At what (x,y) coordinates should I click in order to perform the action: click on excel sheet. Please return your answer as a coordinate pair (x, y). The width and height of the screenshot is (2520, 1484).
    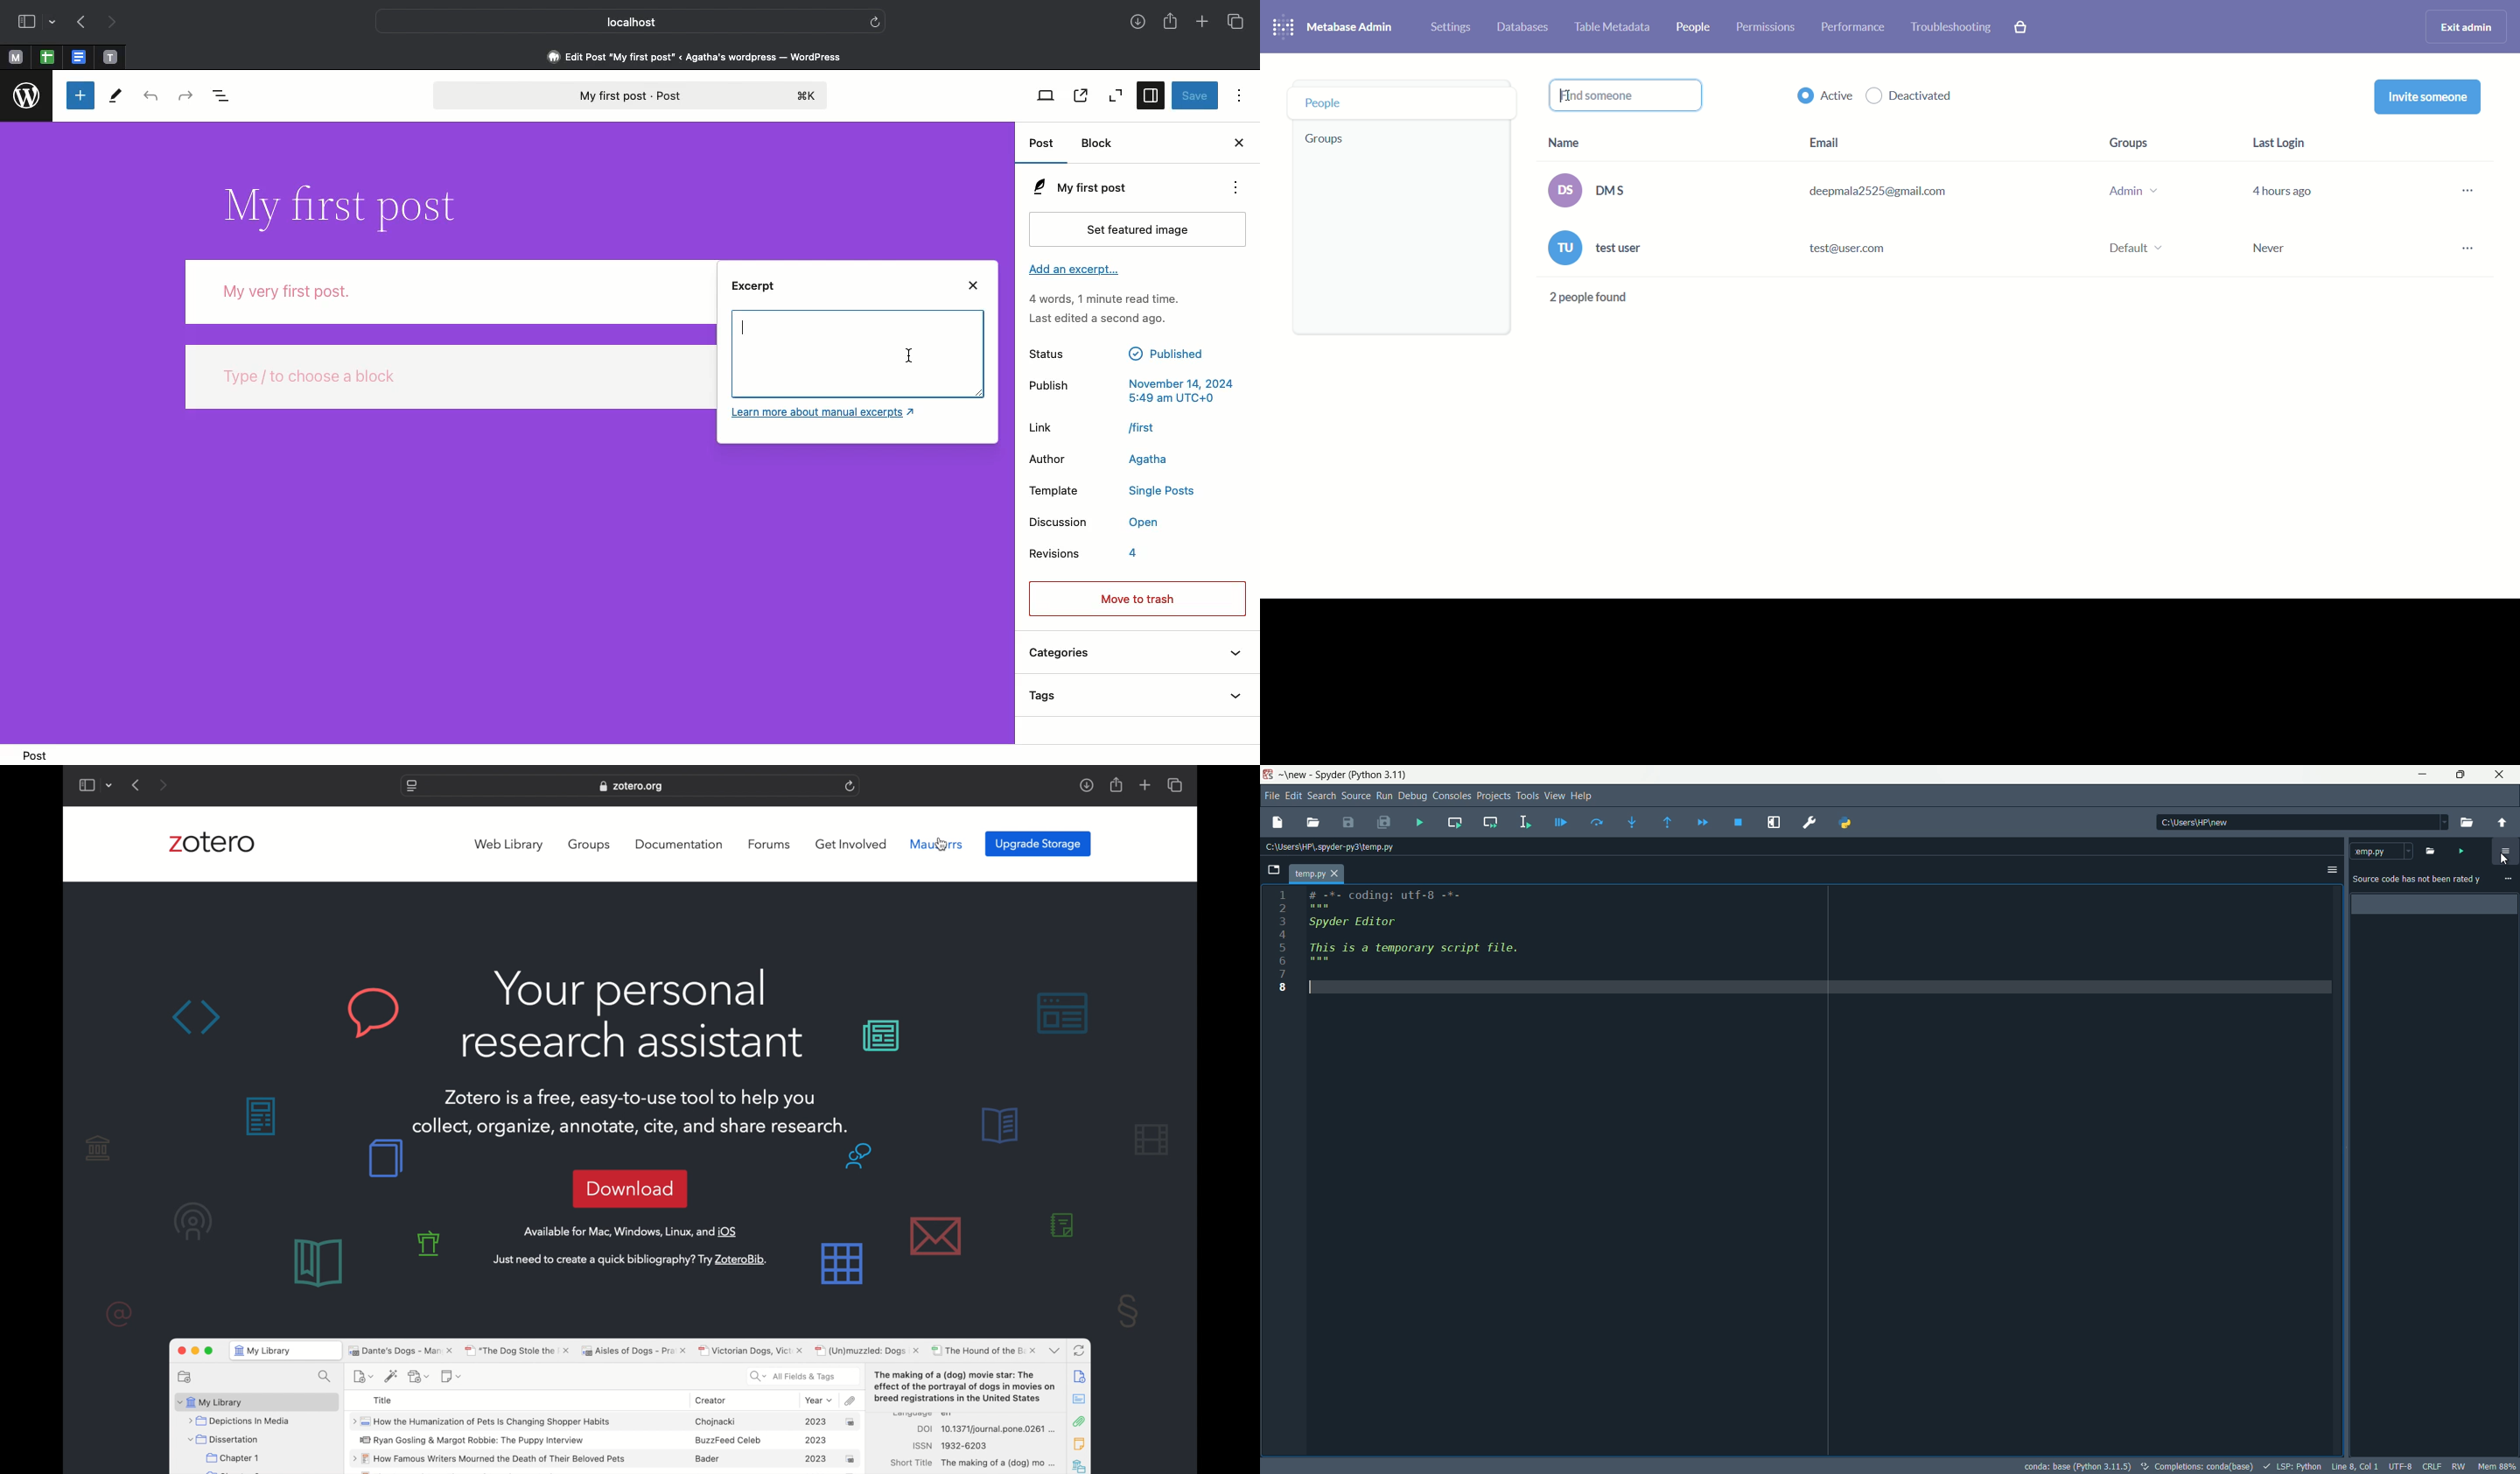
    Looking at the image, I should click on (46, 56).